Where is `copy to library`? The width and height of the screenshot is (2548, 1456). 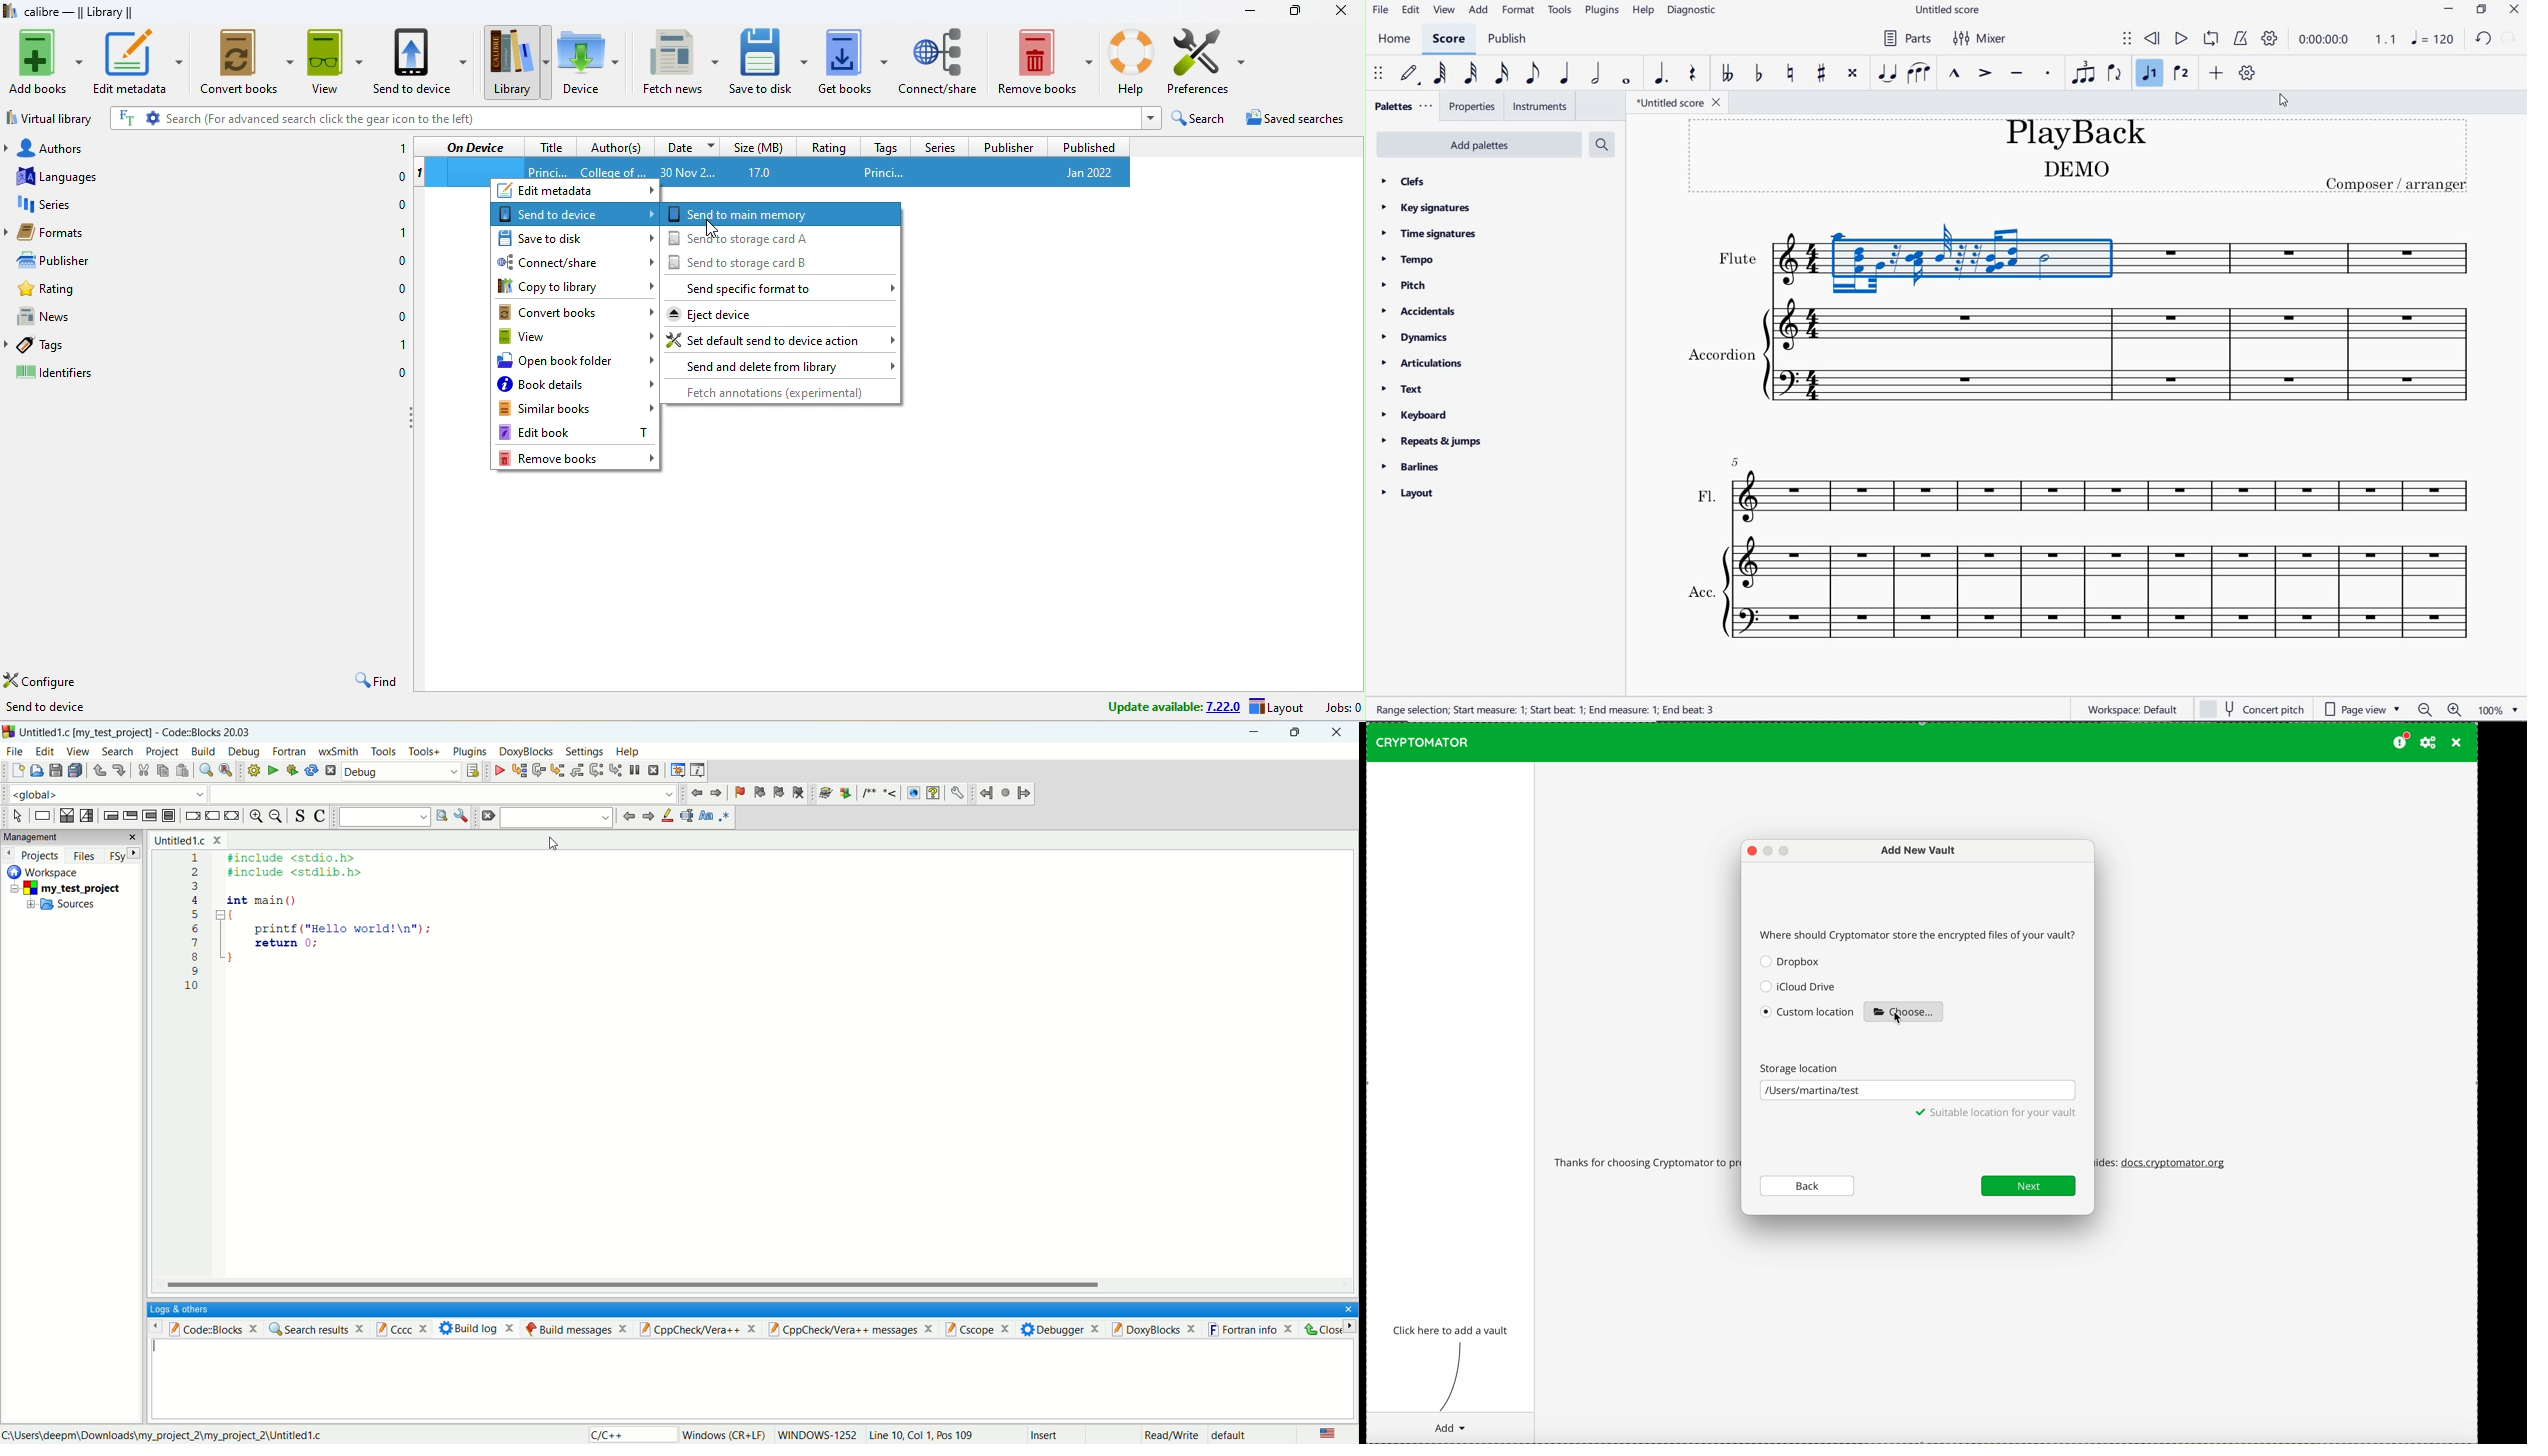
copy to library is located at coordinates (575, 288).